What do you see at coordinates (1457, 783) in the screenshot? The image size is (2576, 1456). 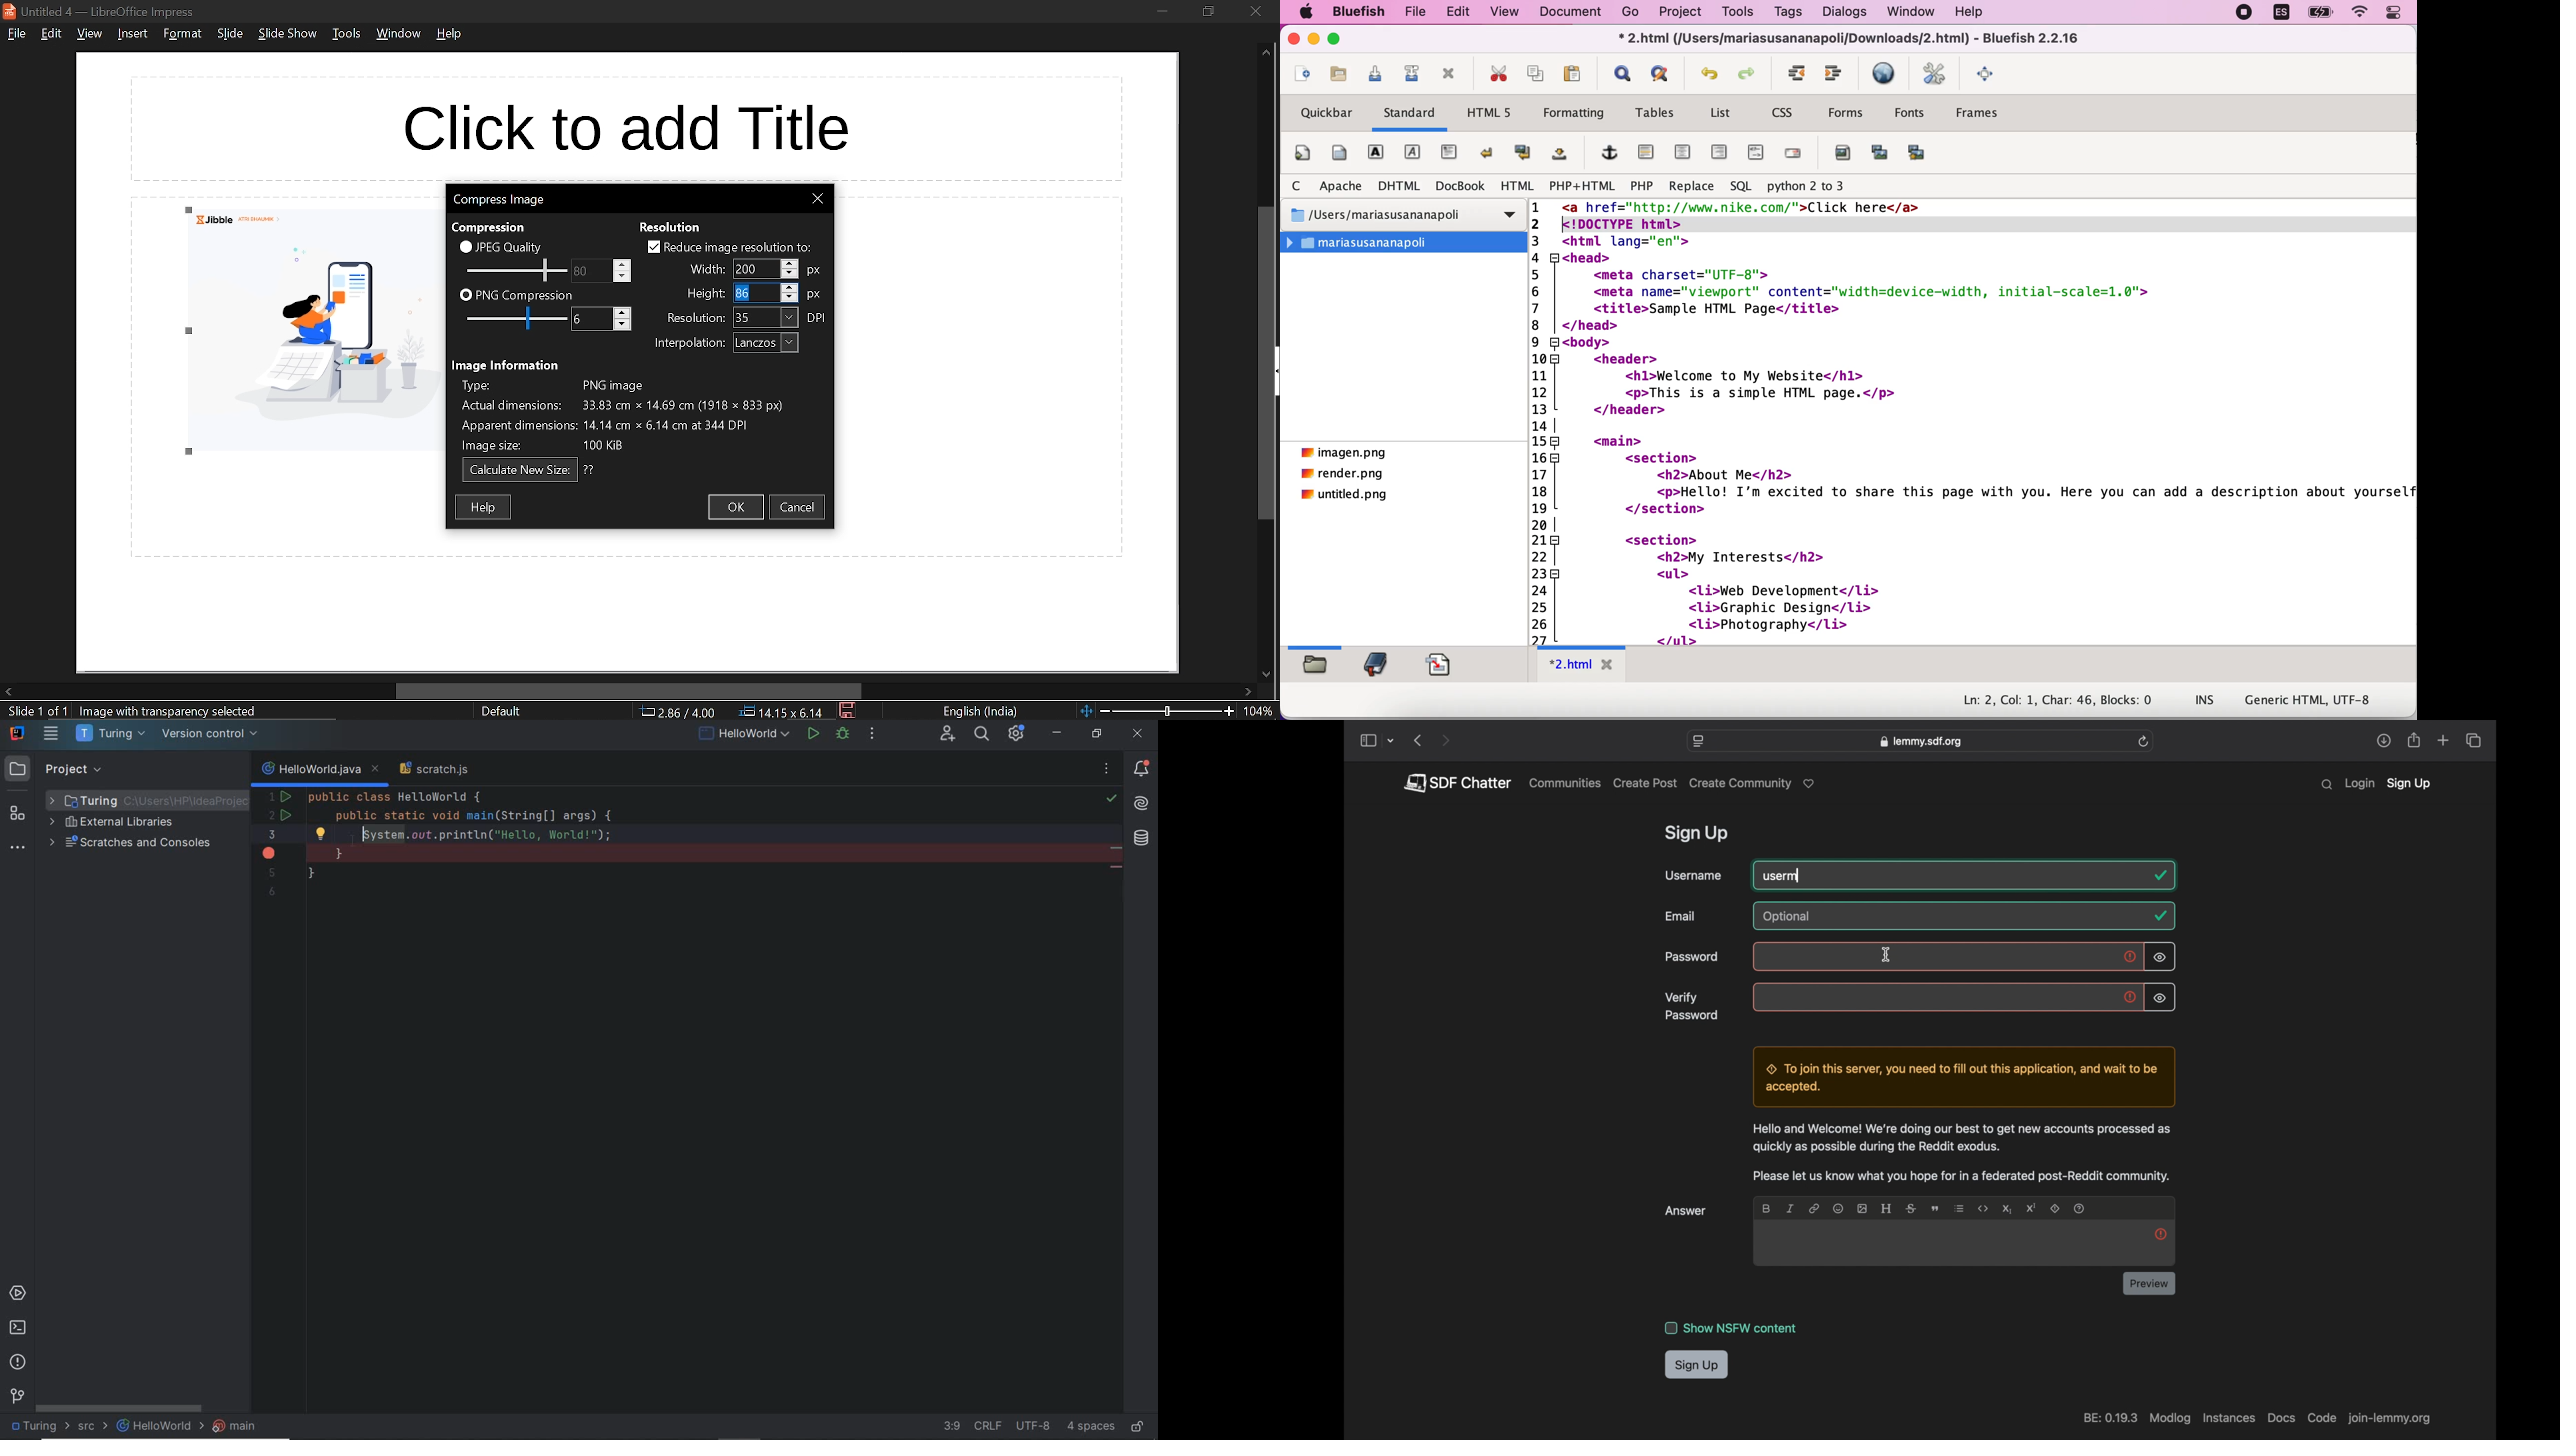 I see `pdf chatter` at bounding box center [1457, 783].